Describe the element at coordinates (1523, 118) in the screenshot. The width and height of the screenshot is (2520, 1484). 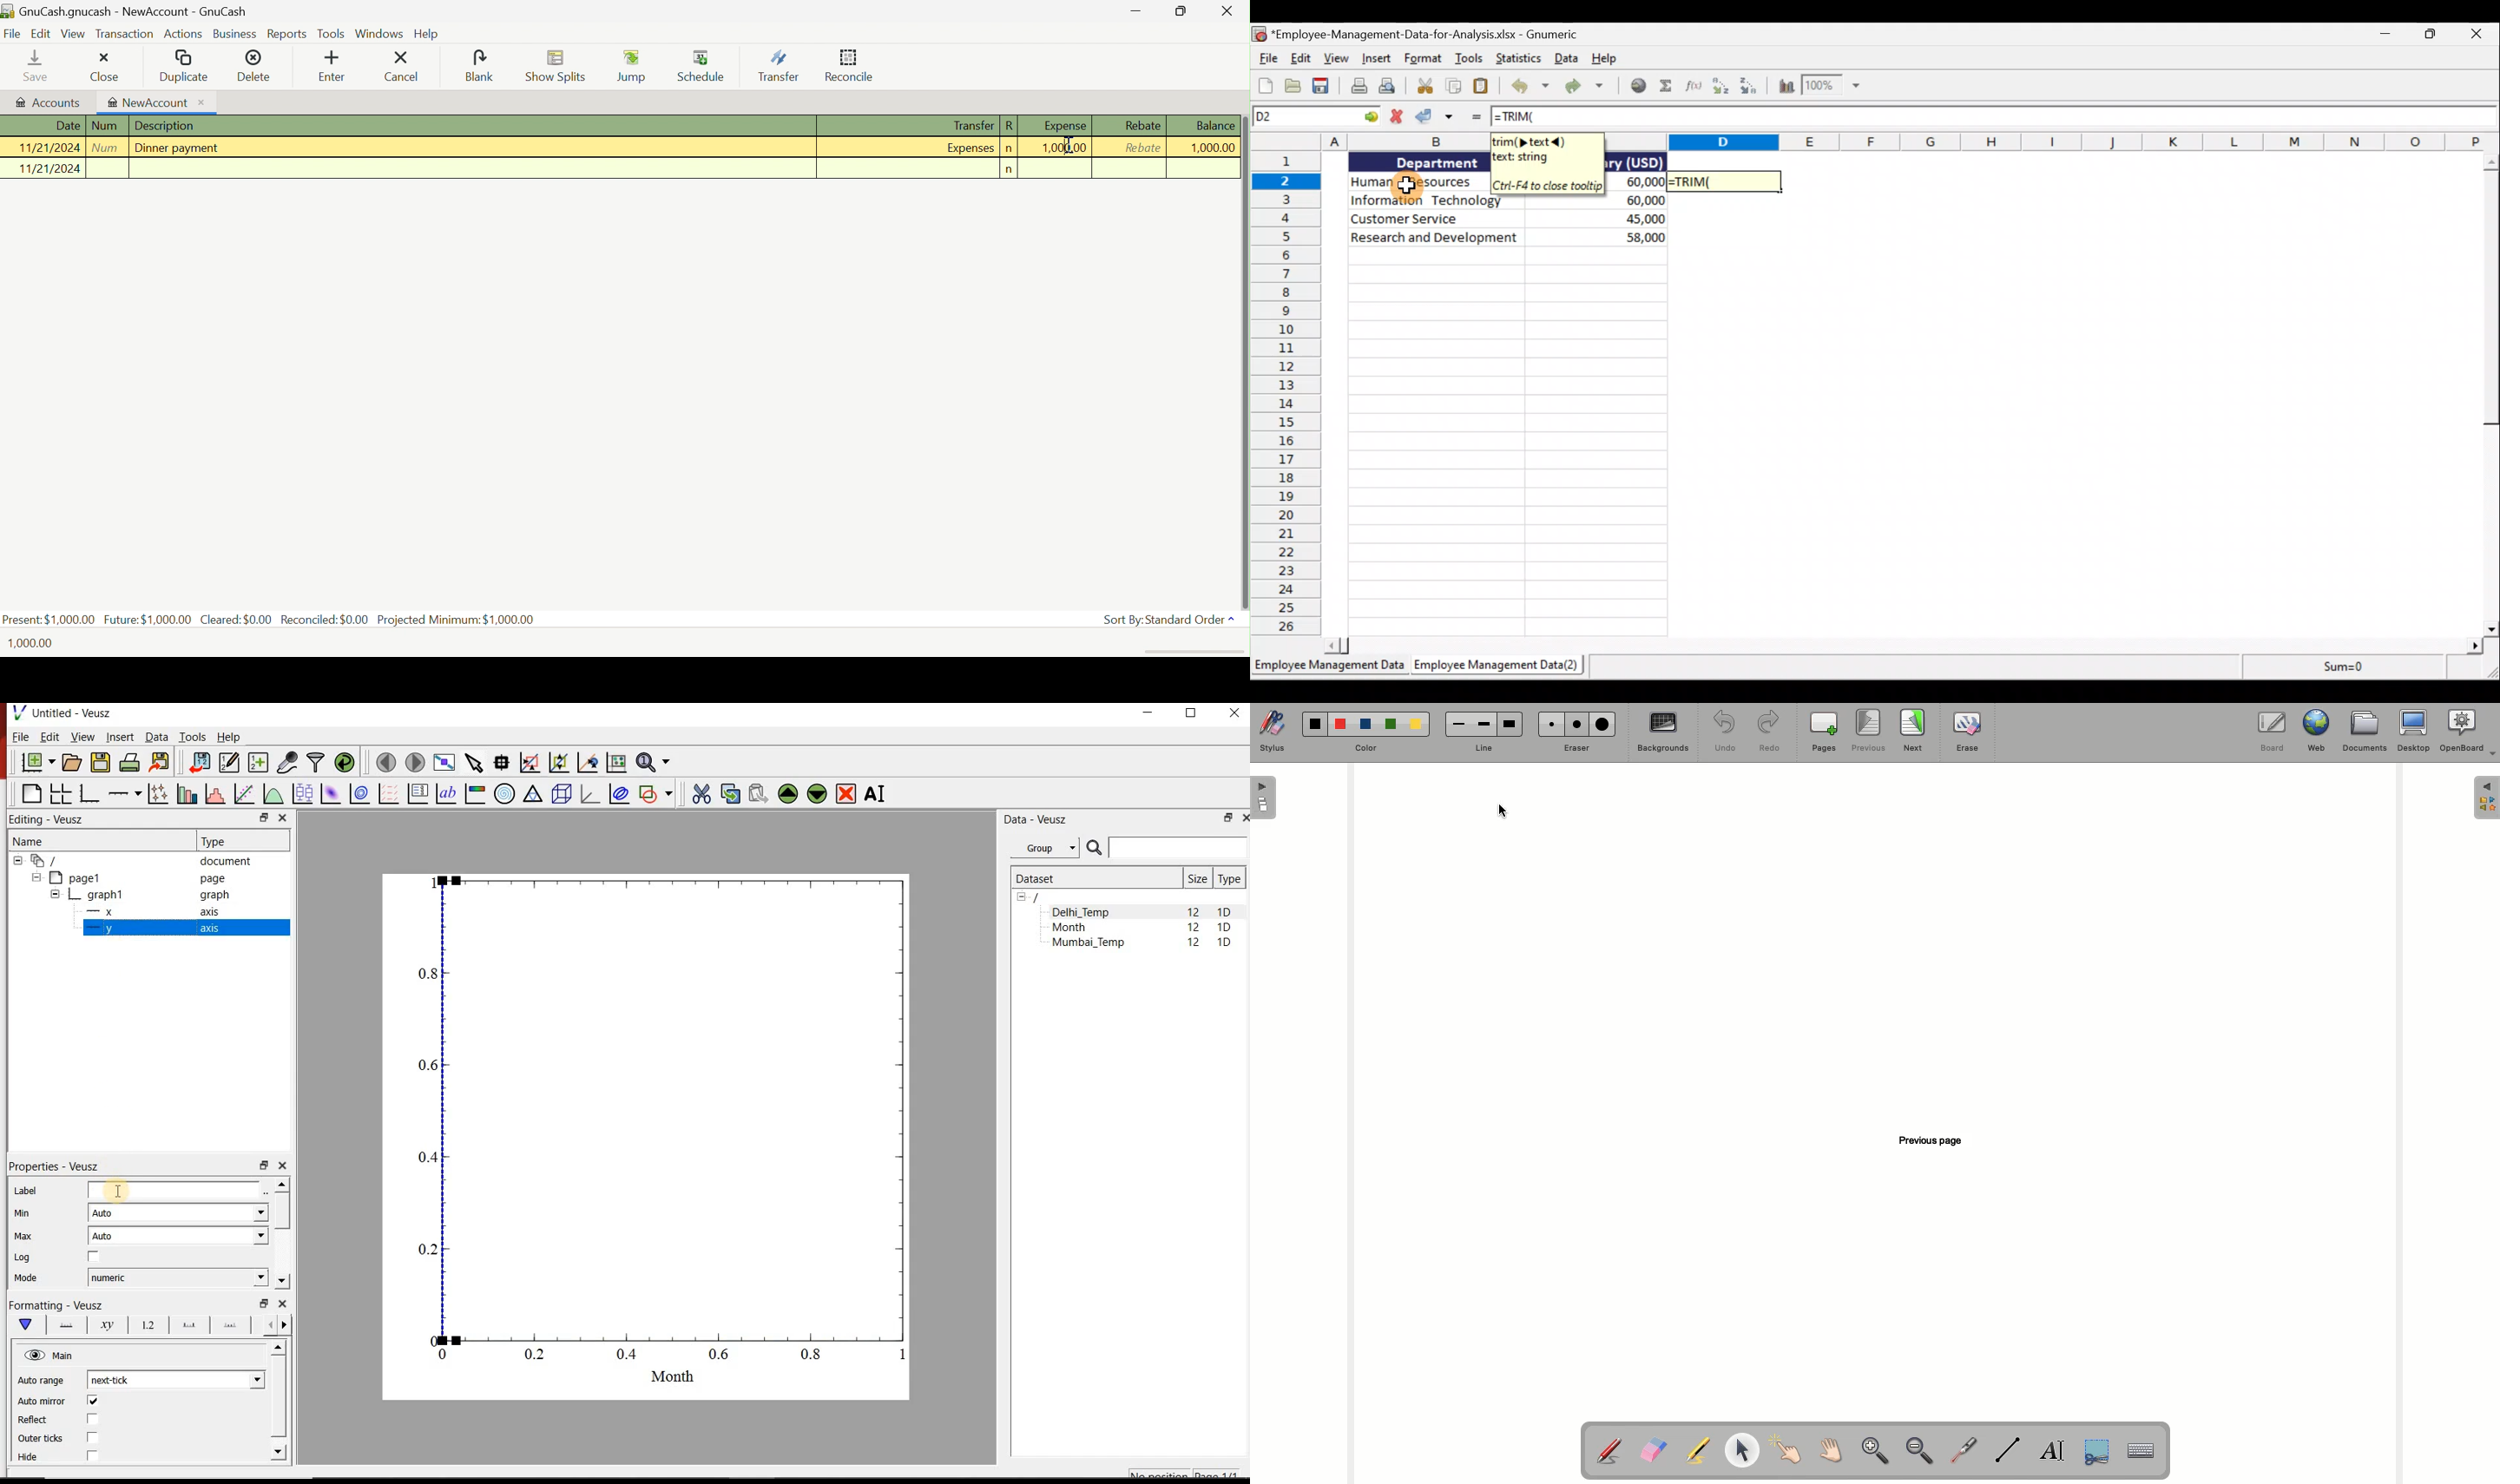
I see `=TRIM(` at that location.